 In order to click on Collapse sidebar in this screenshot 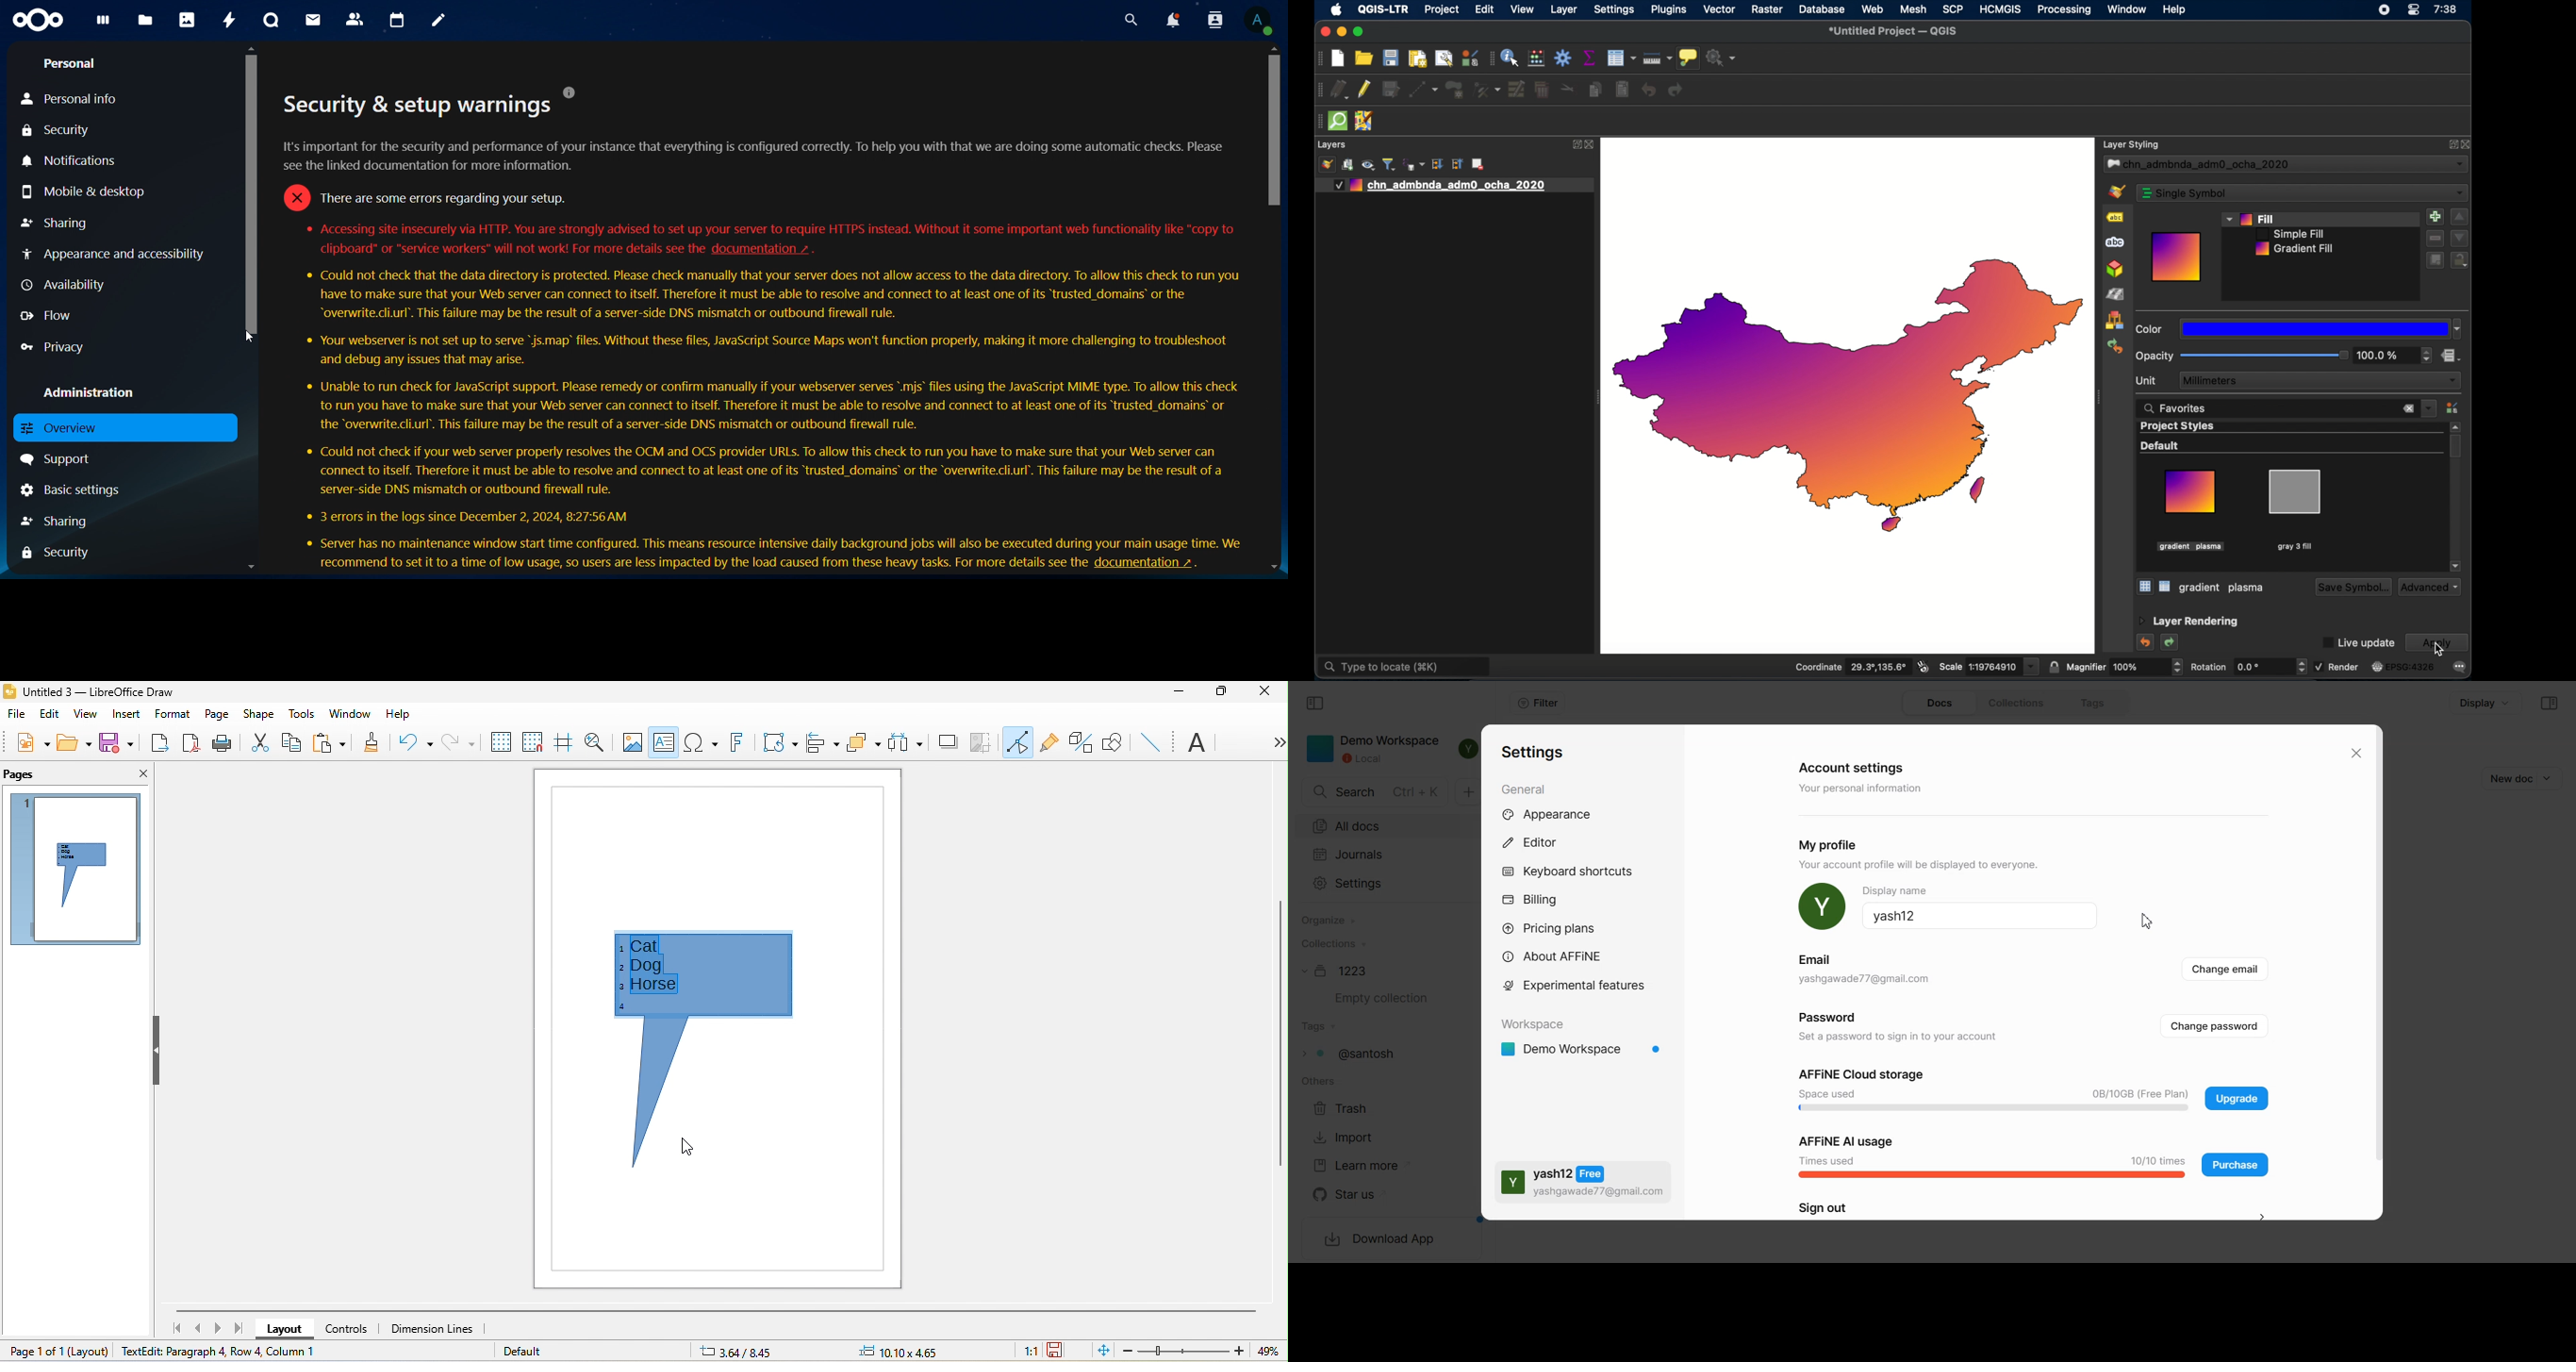, I will do `click(1316, 704)`.